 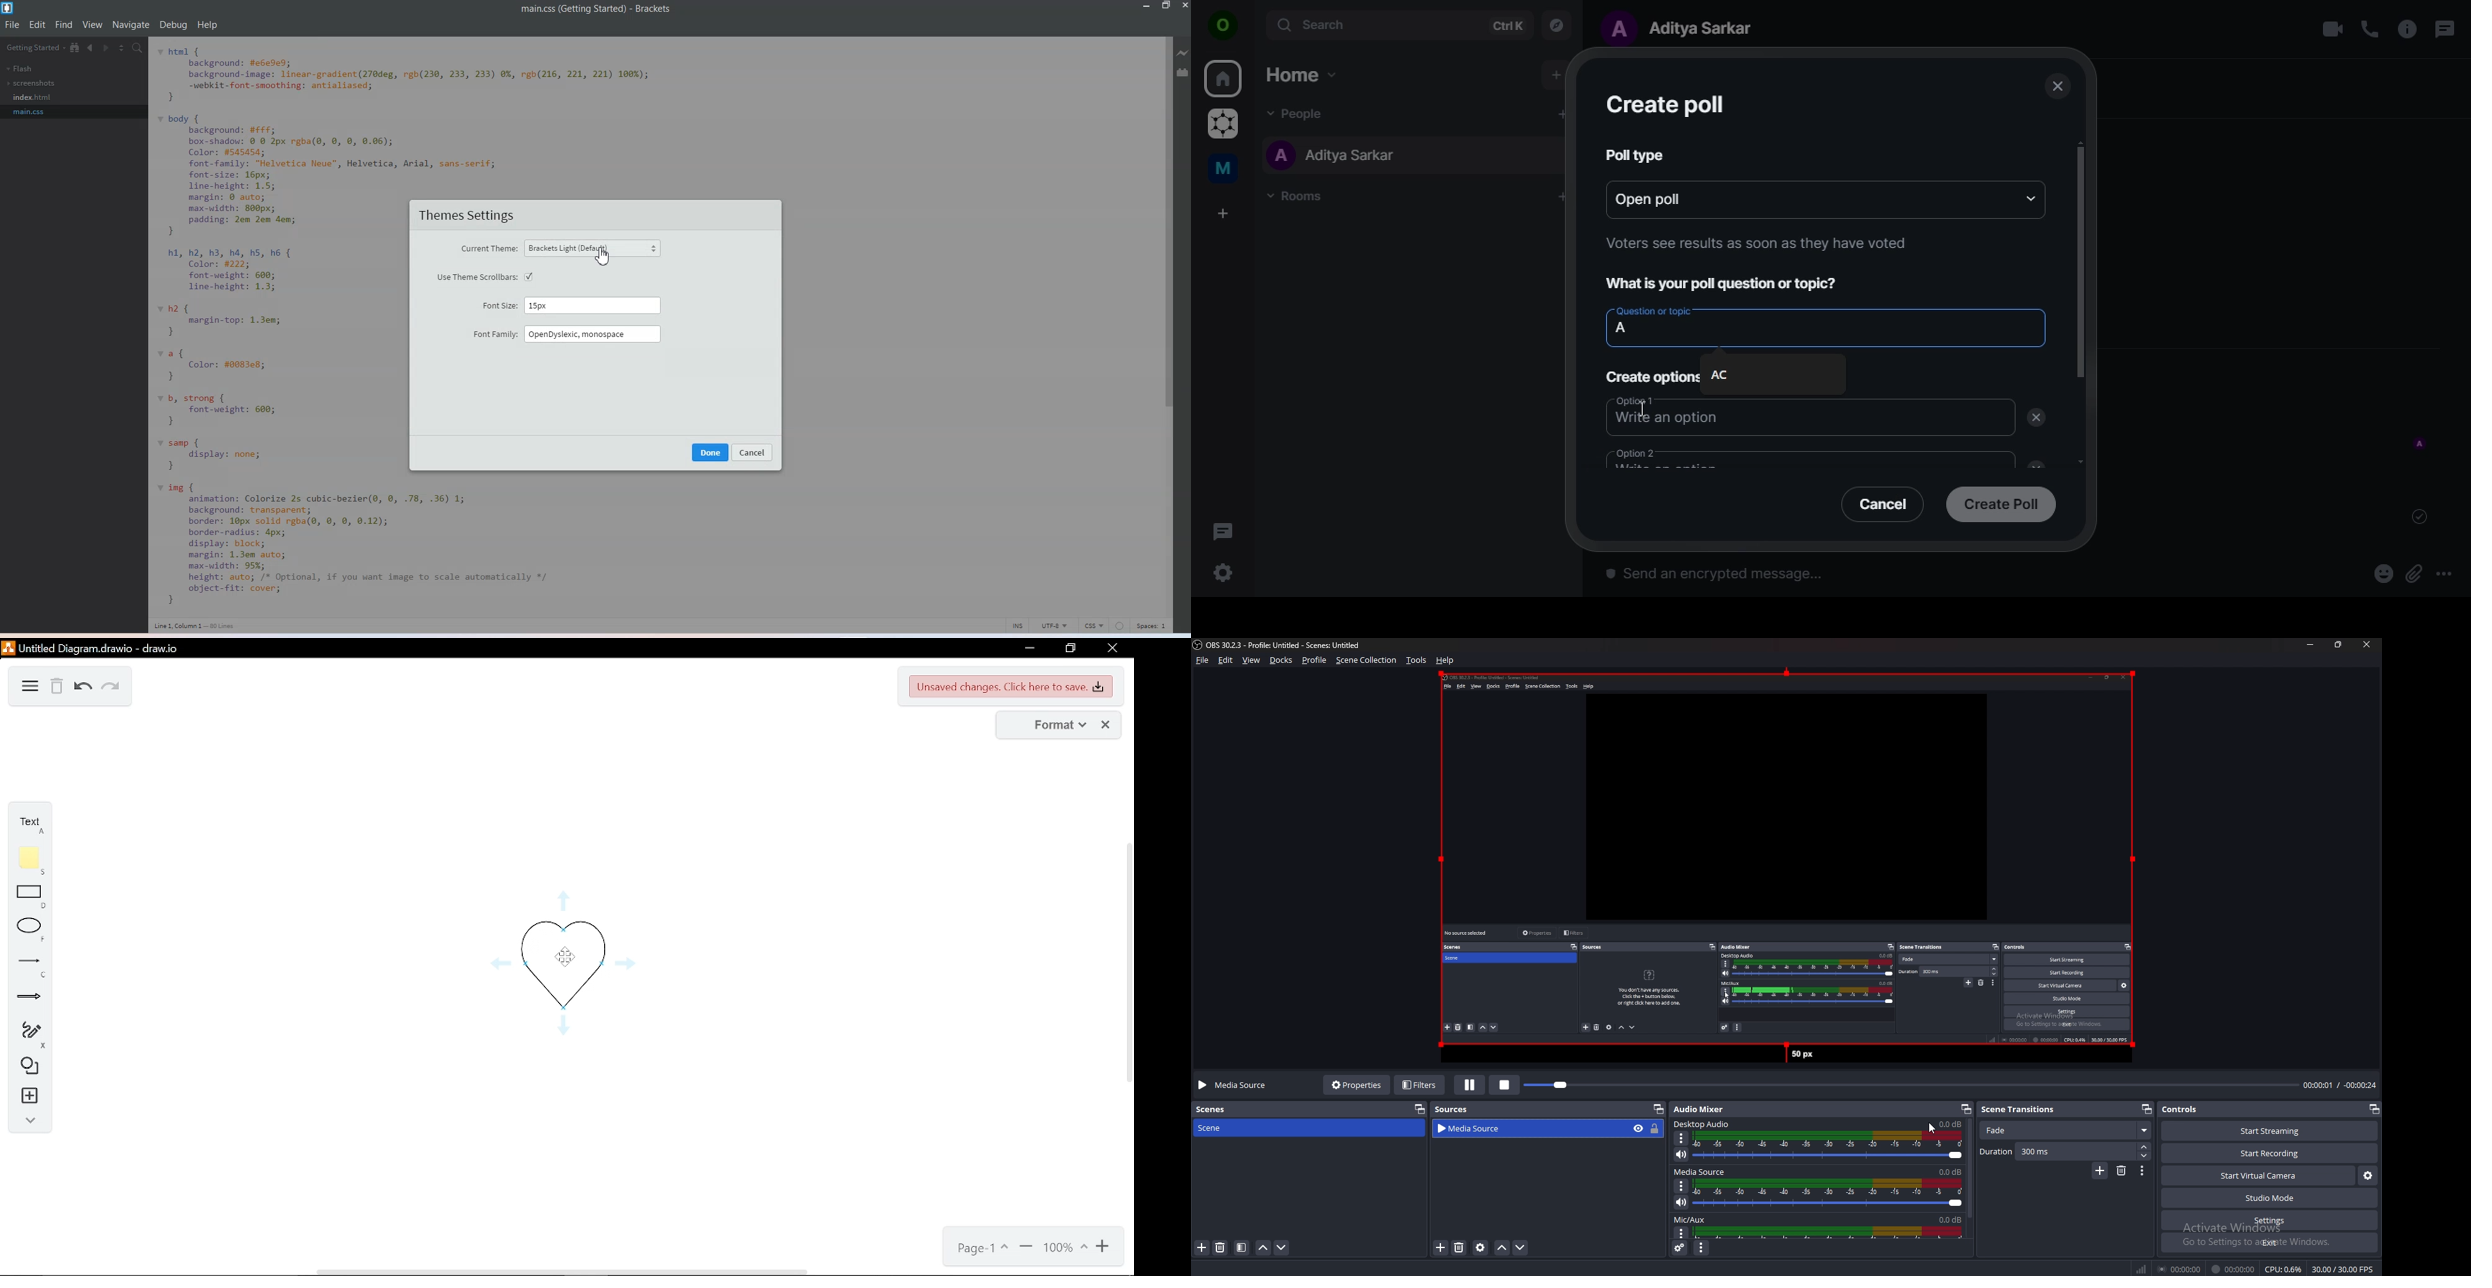 I want to click on poll type, so click(x=1631, y=154).